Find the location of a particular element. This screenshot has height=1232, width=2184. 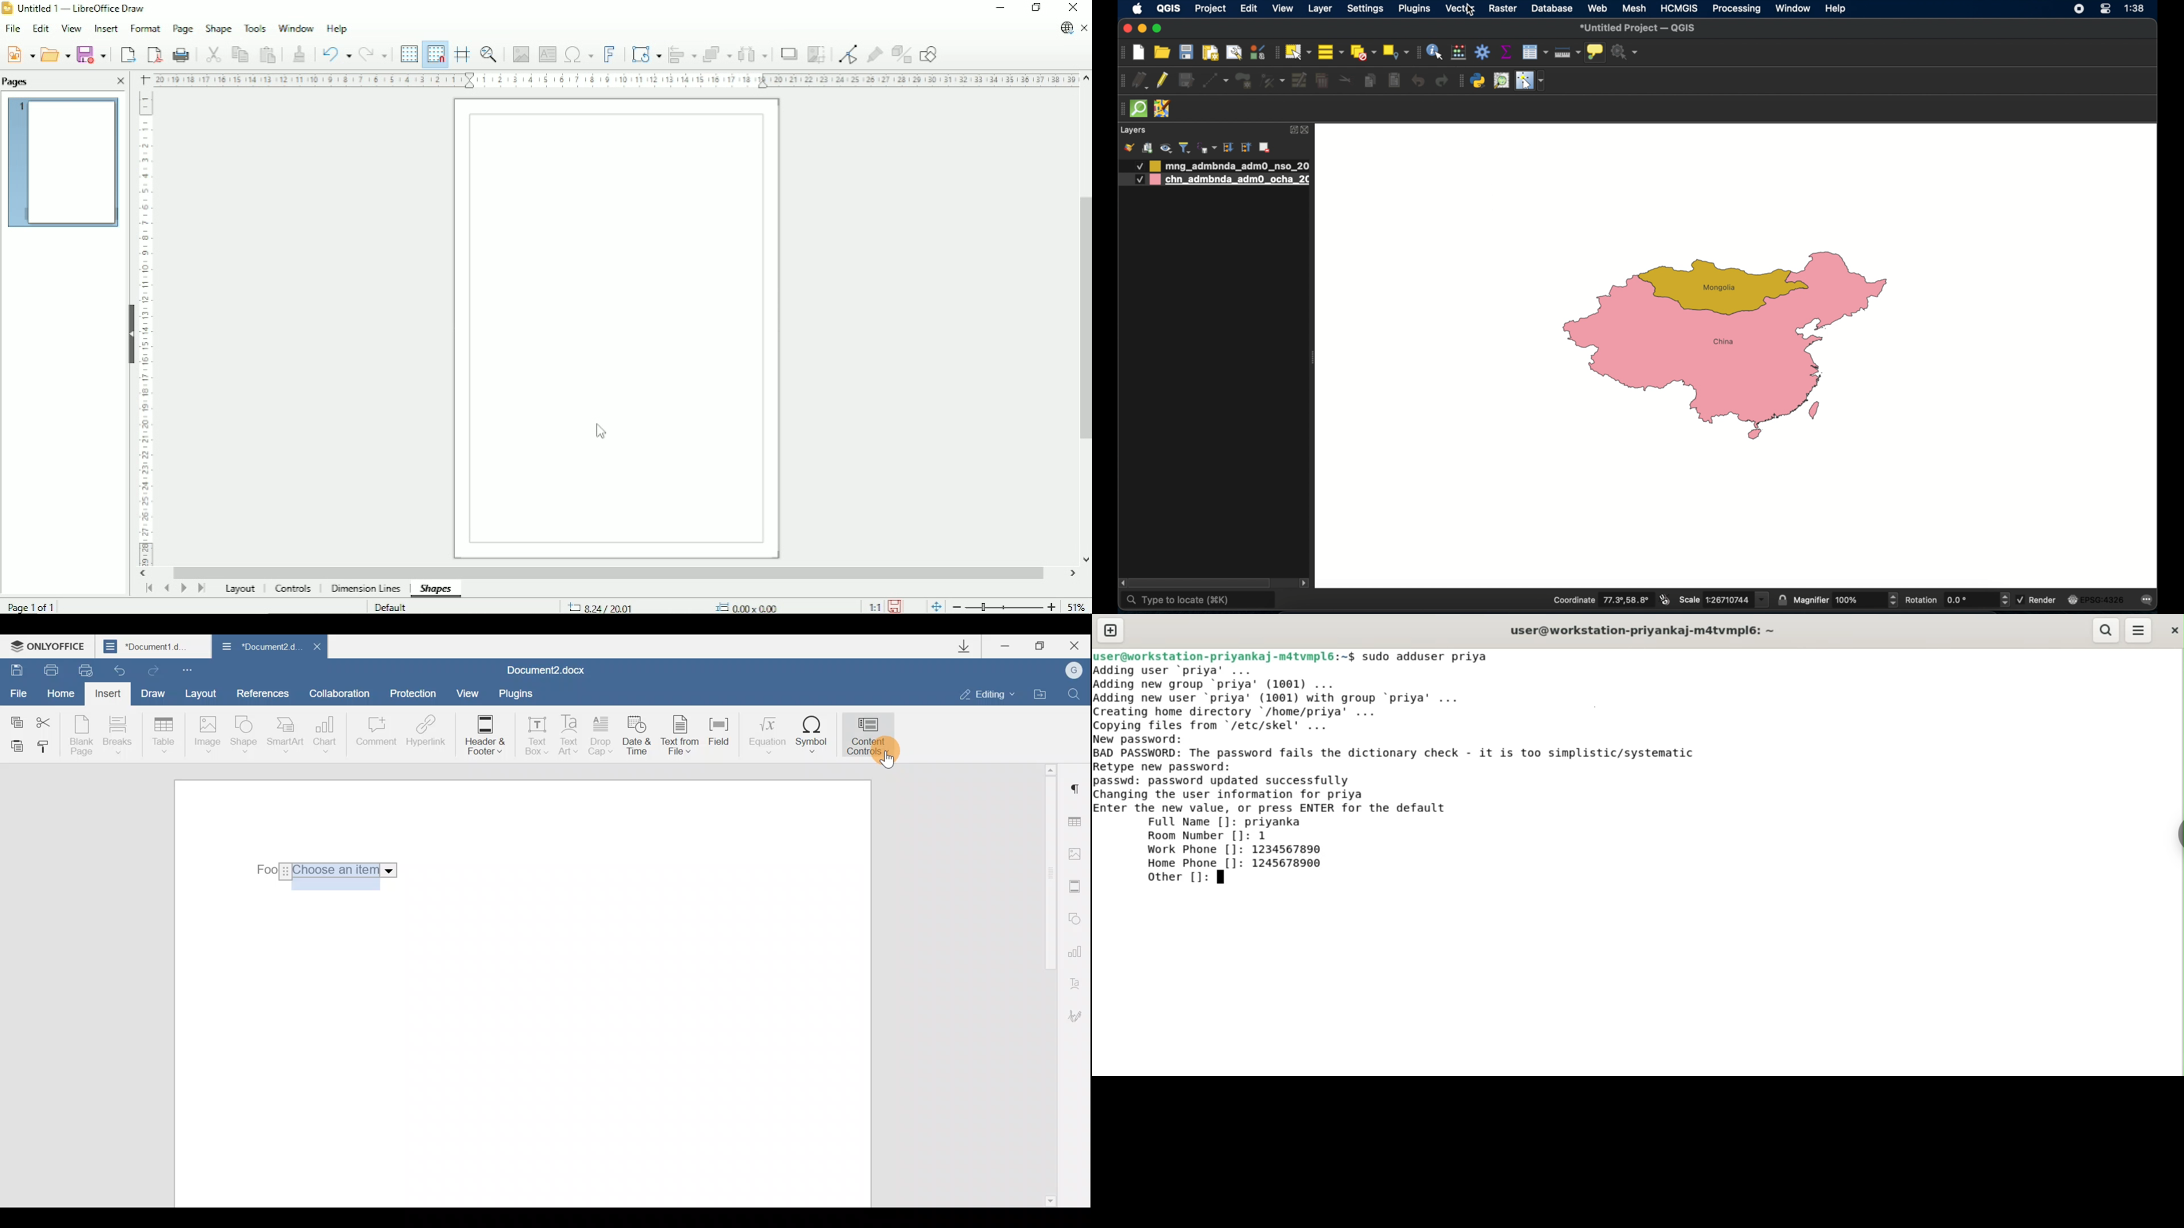

Vertical scrollbar is located at coordinates (1085, 318).